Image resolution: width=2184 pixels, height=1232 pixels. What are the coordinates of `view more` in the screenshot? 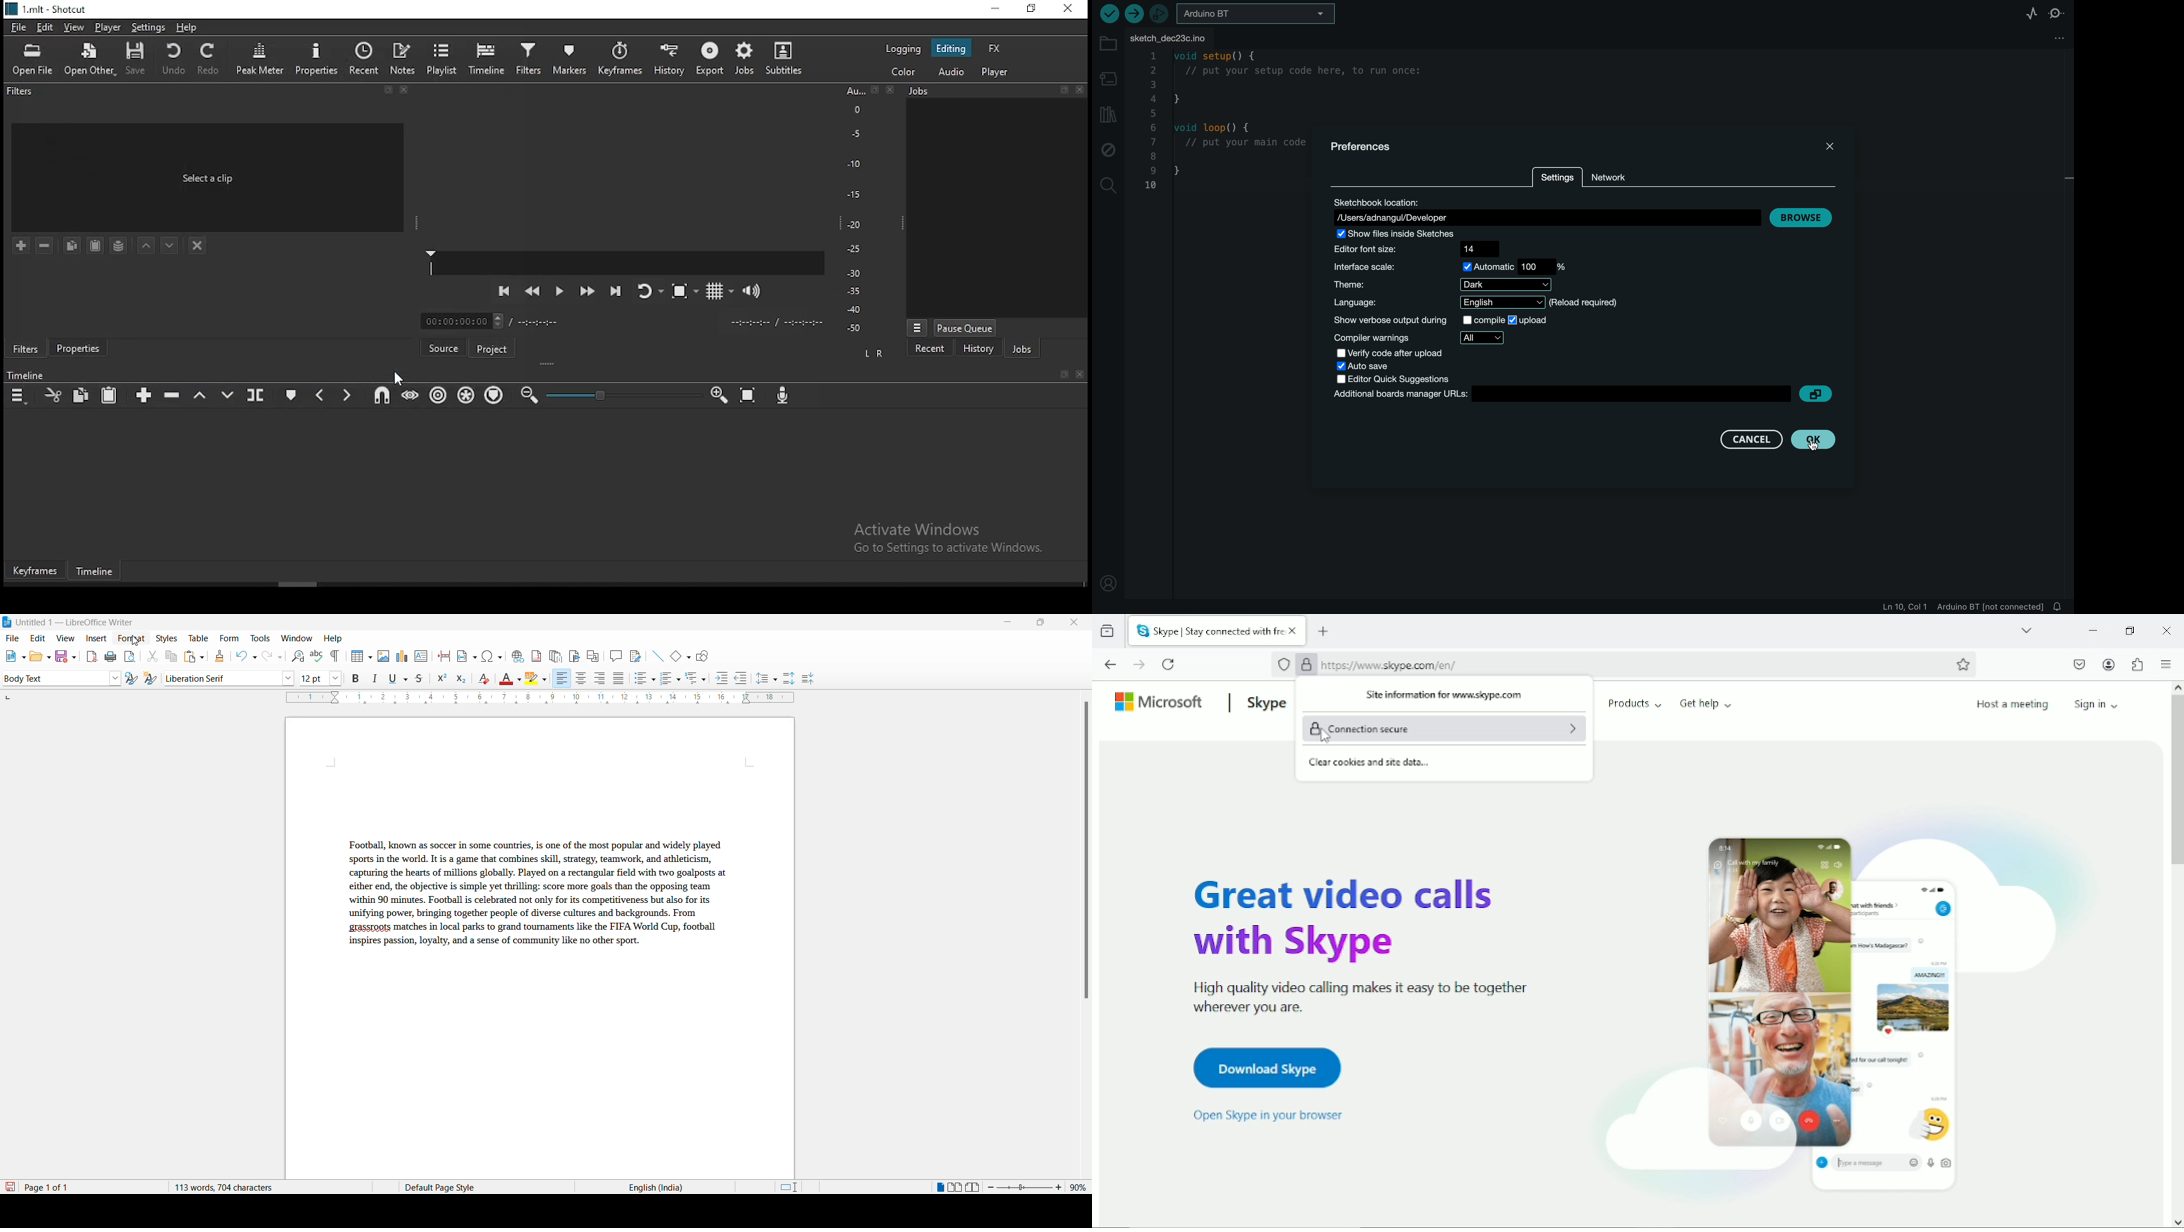 It's located at (917, 327).